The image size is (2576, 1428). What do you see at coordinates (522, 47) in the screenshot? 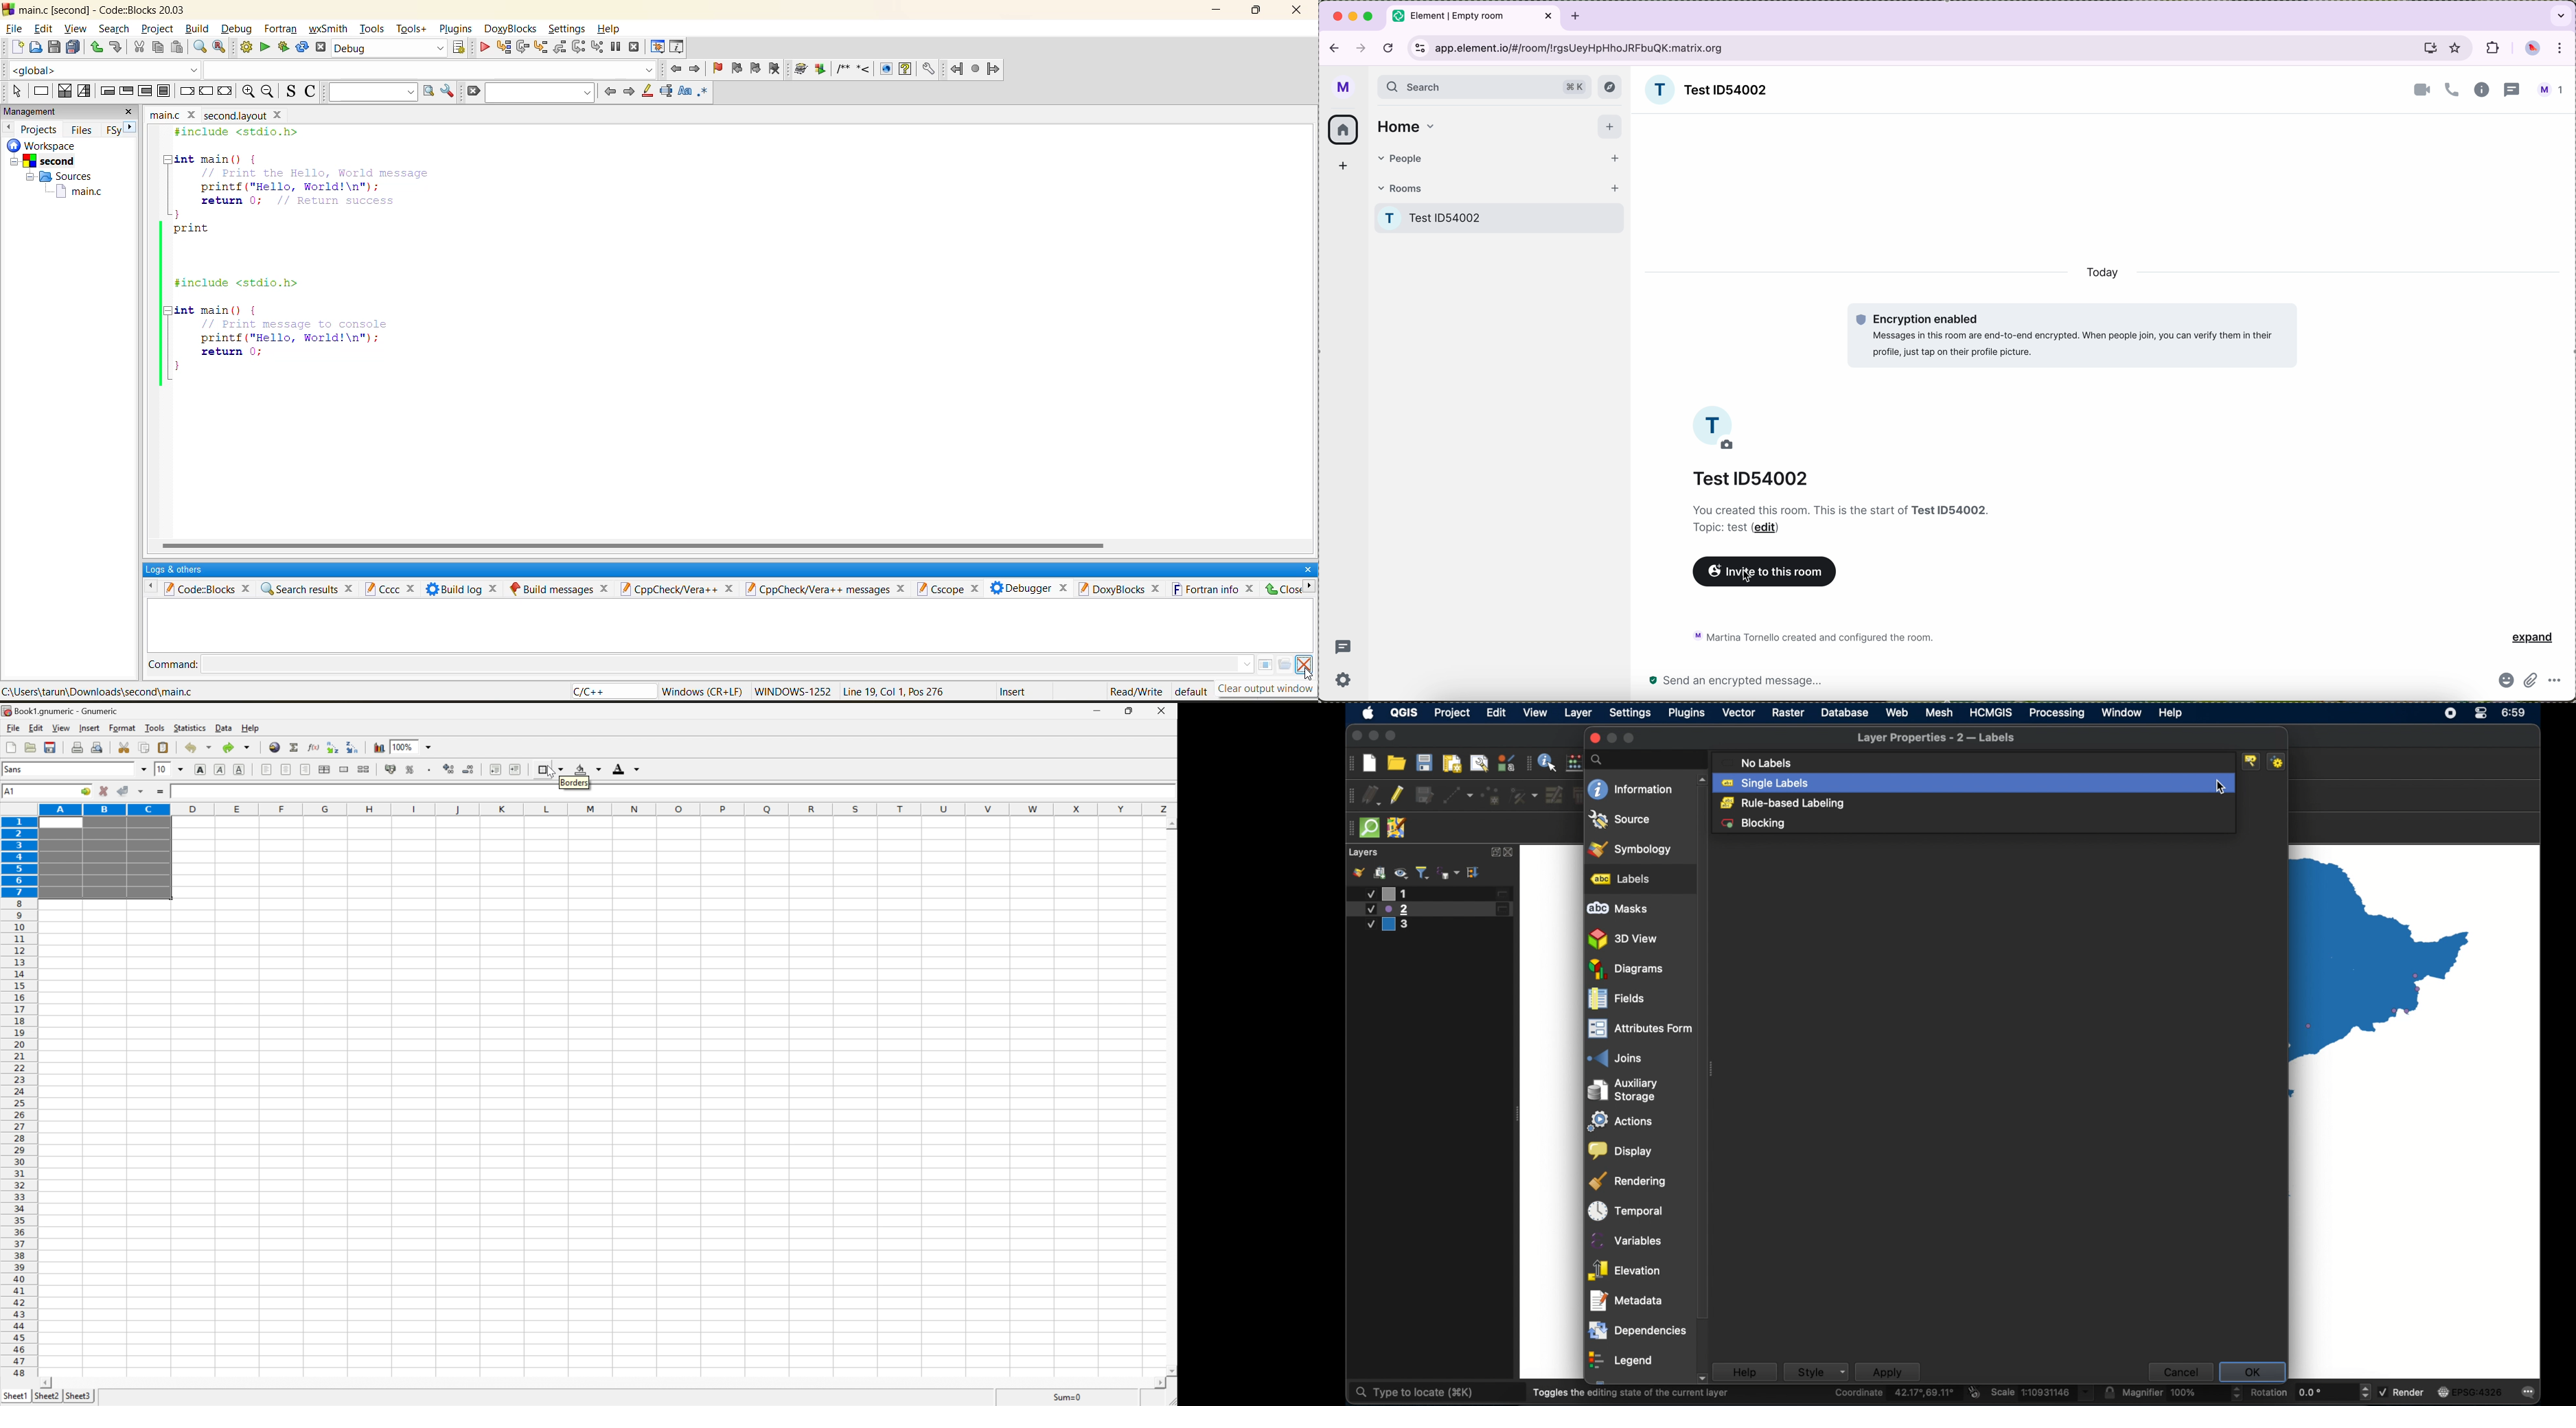
I see `next line` at bounding box center [522, 47].